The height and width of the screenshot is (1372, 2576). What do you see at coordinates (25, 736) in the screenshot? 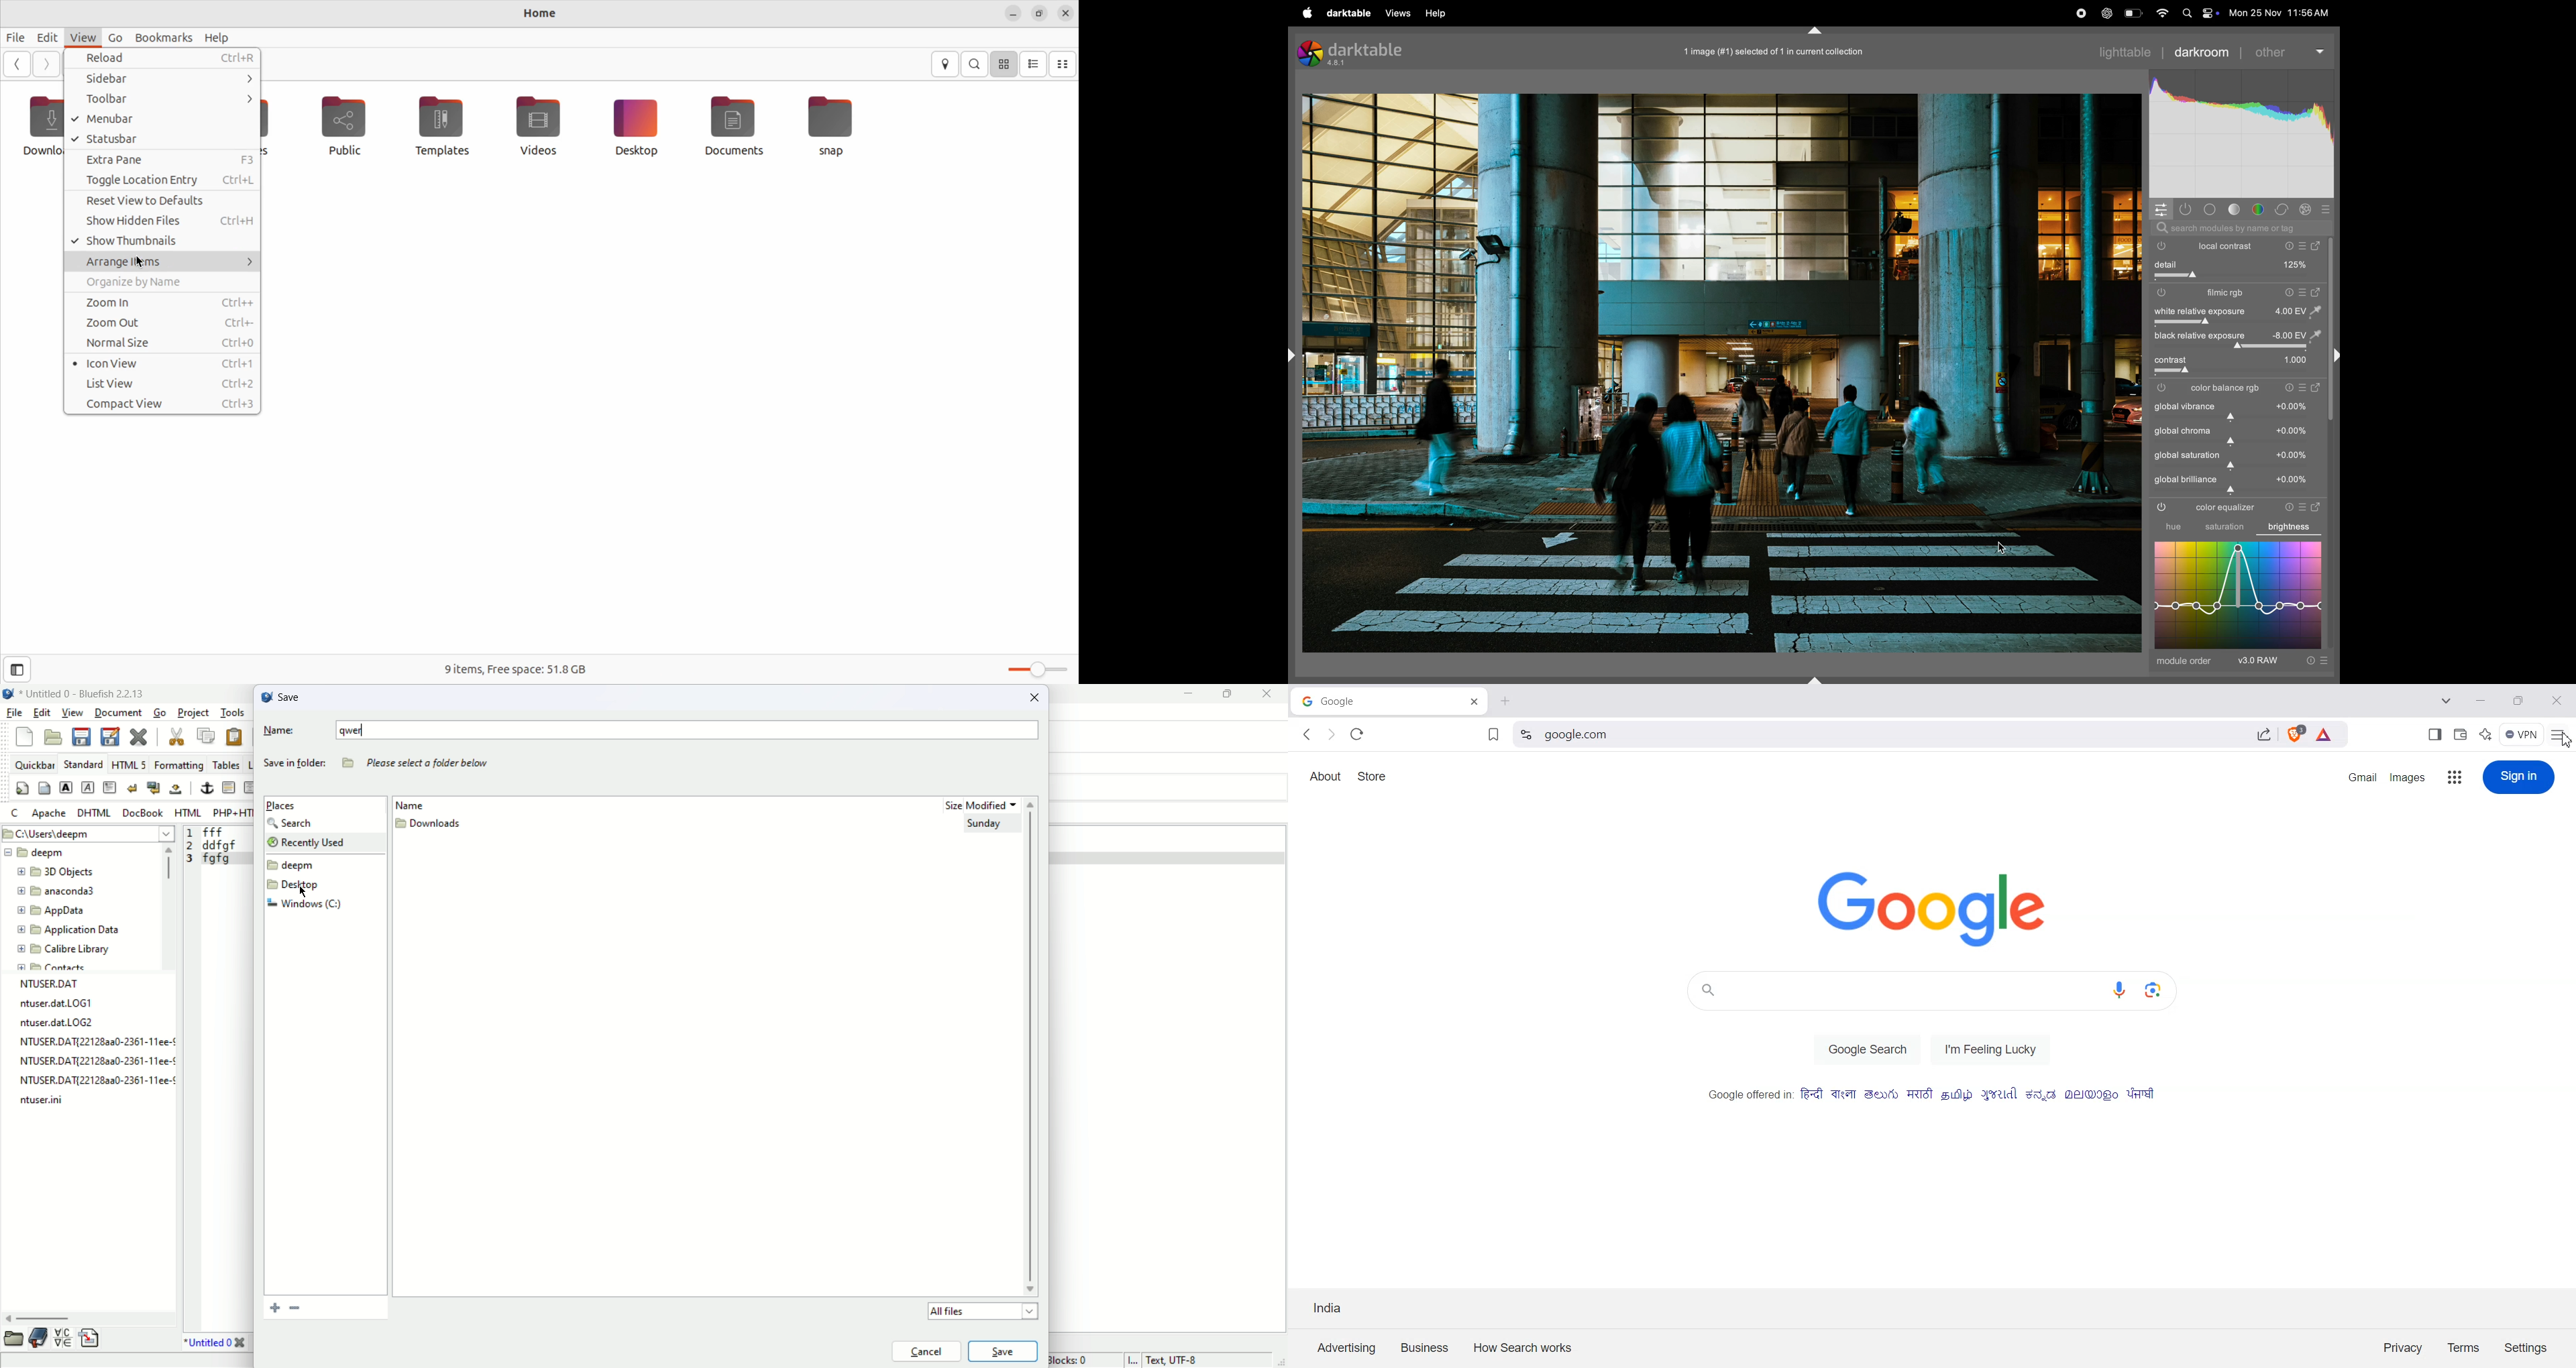
I see `new` at bounding box center [25, 736].